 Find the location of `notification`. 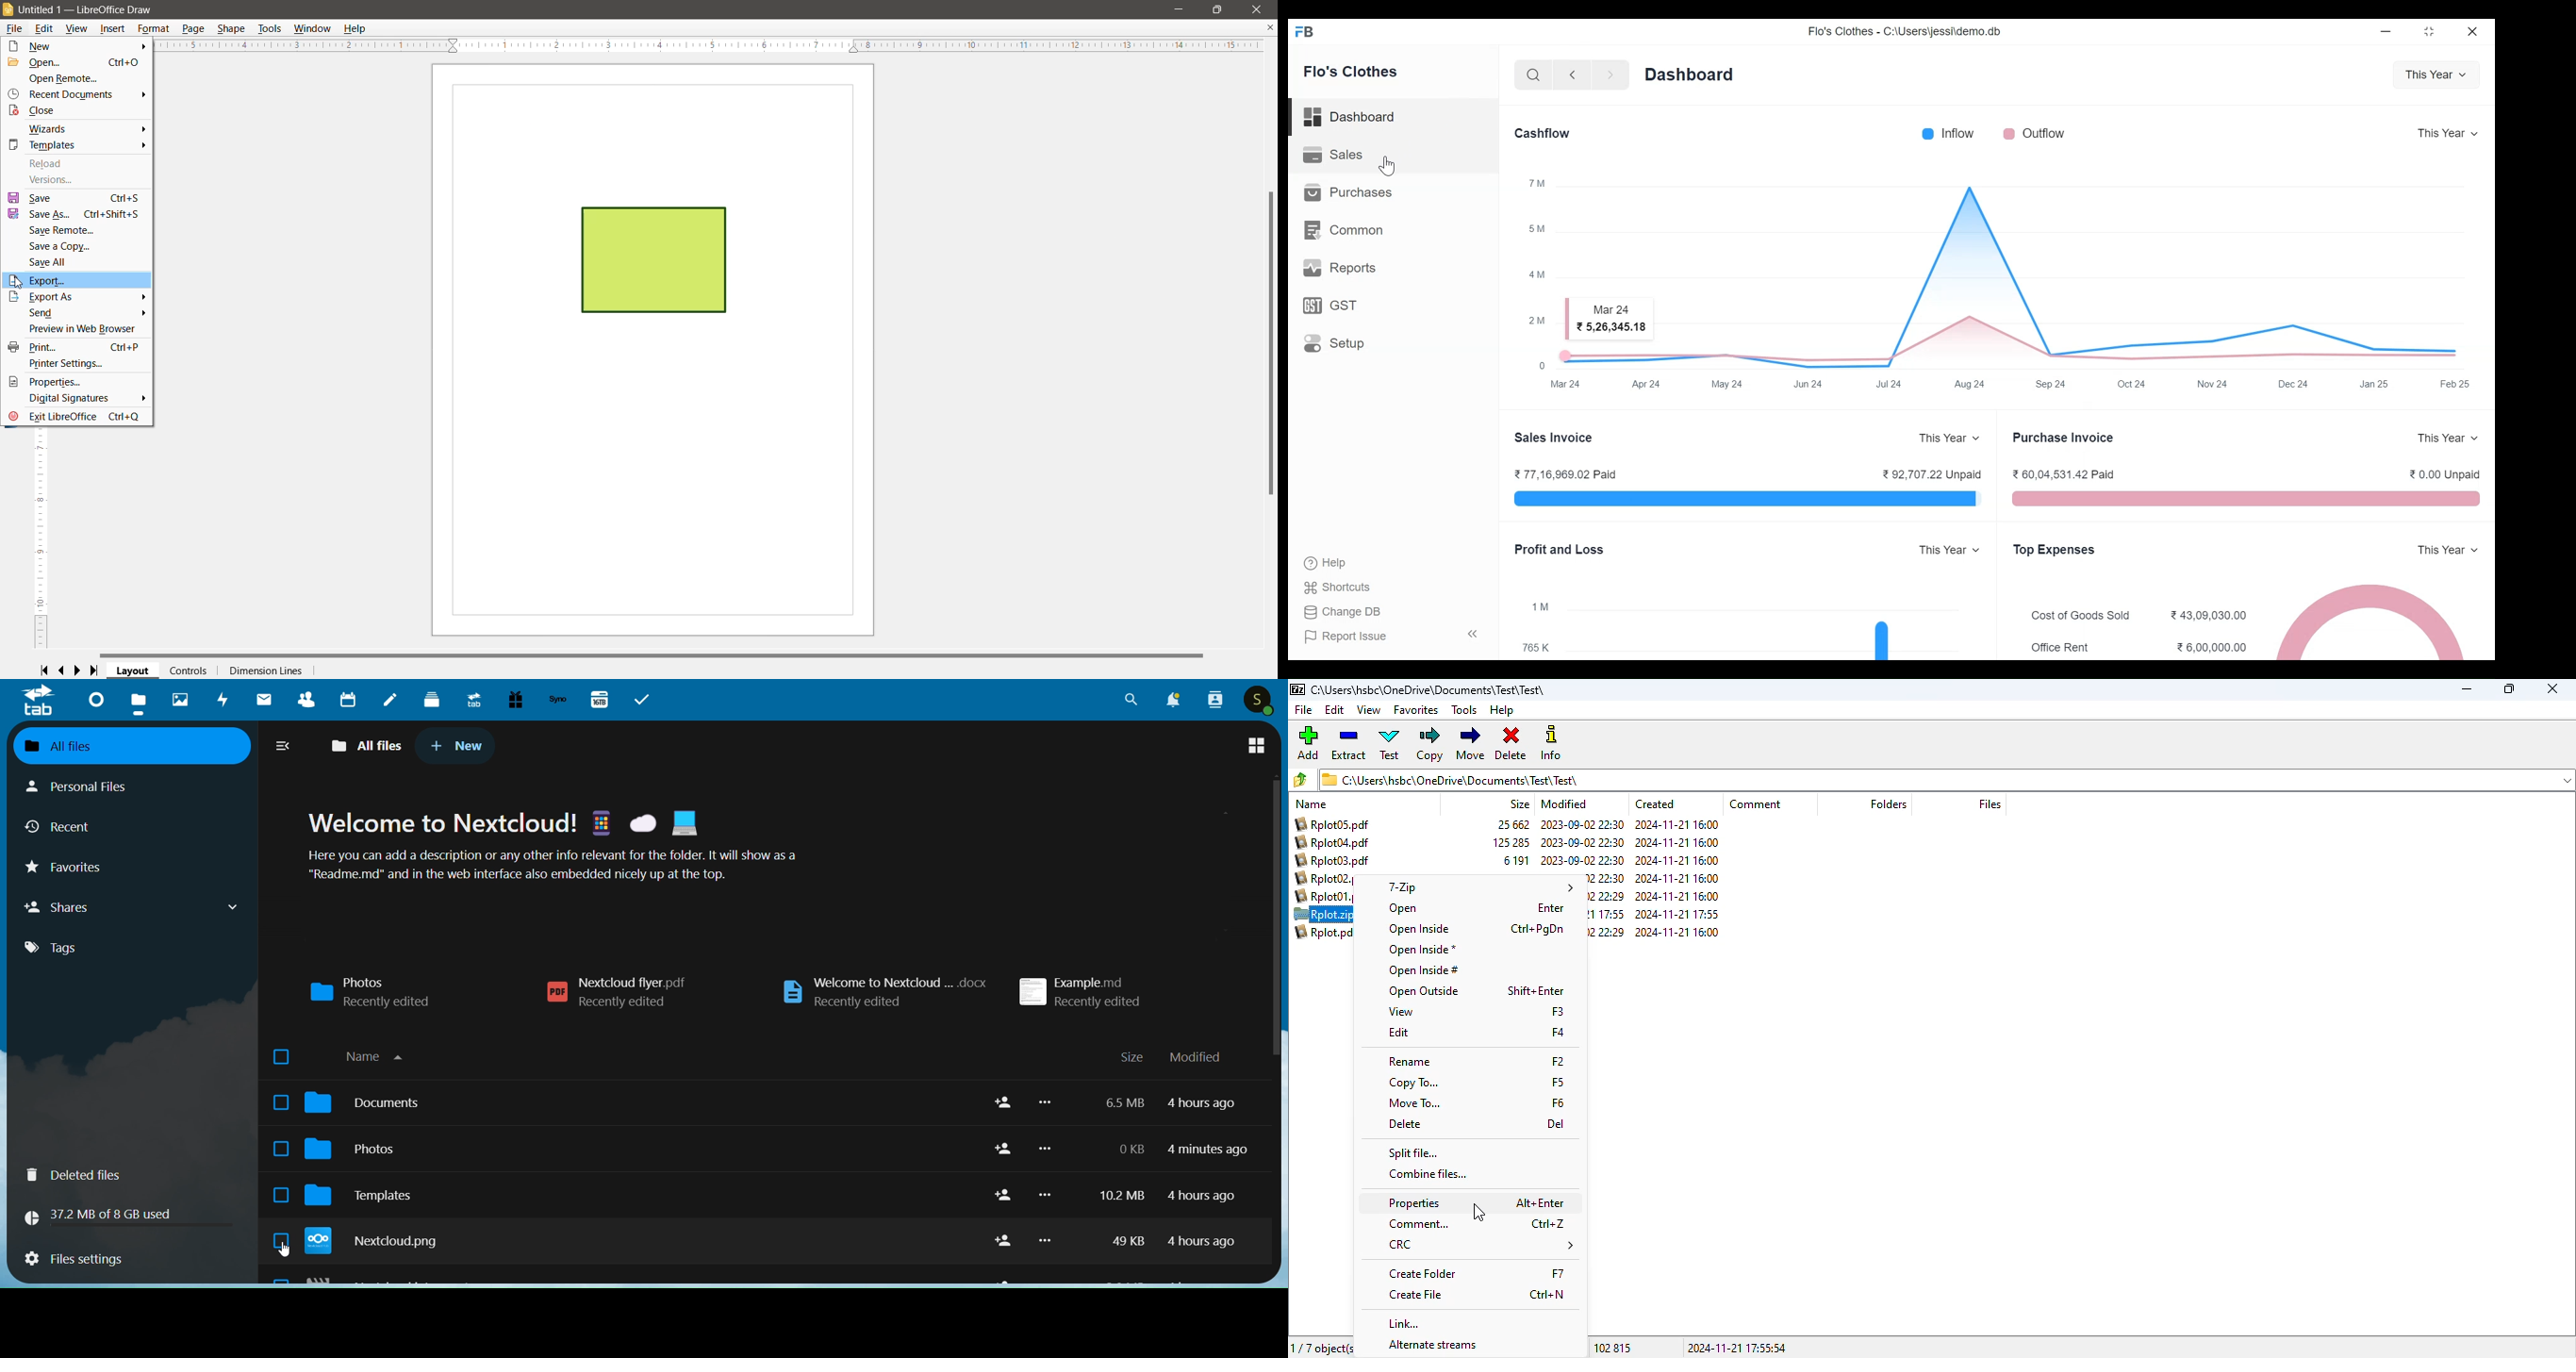

notification is located at coordinates (1175, 699).